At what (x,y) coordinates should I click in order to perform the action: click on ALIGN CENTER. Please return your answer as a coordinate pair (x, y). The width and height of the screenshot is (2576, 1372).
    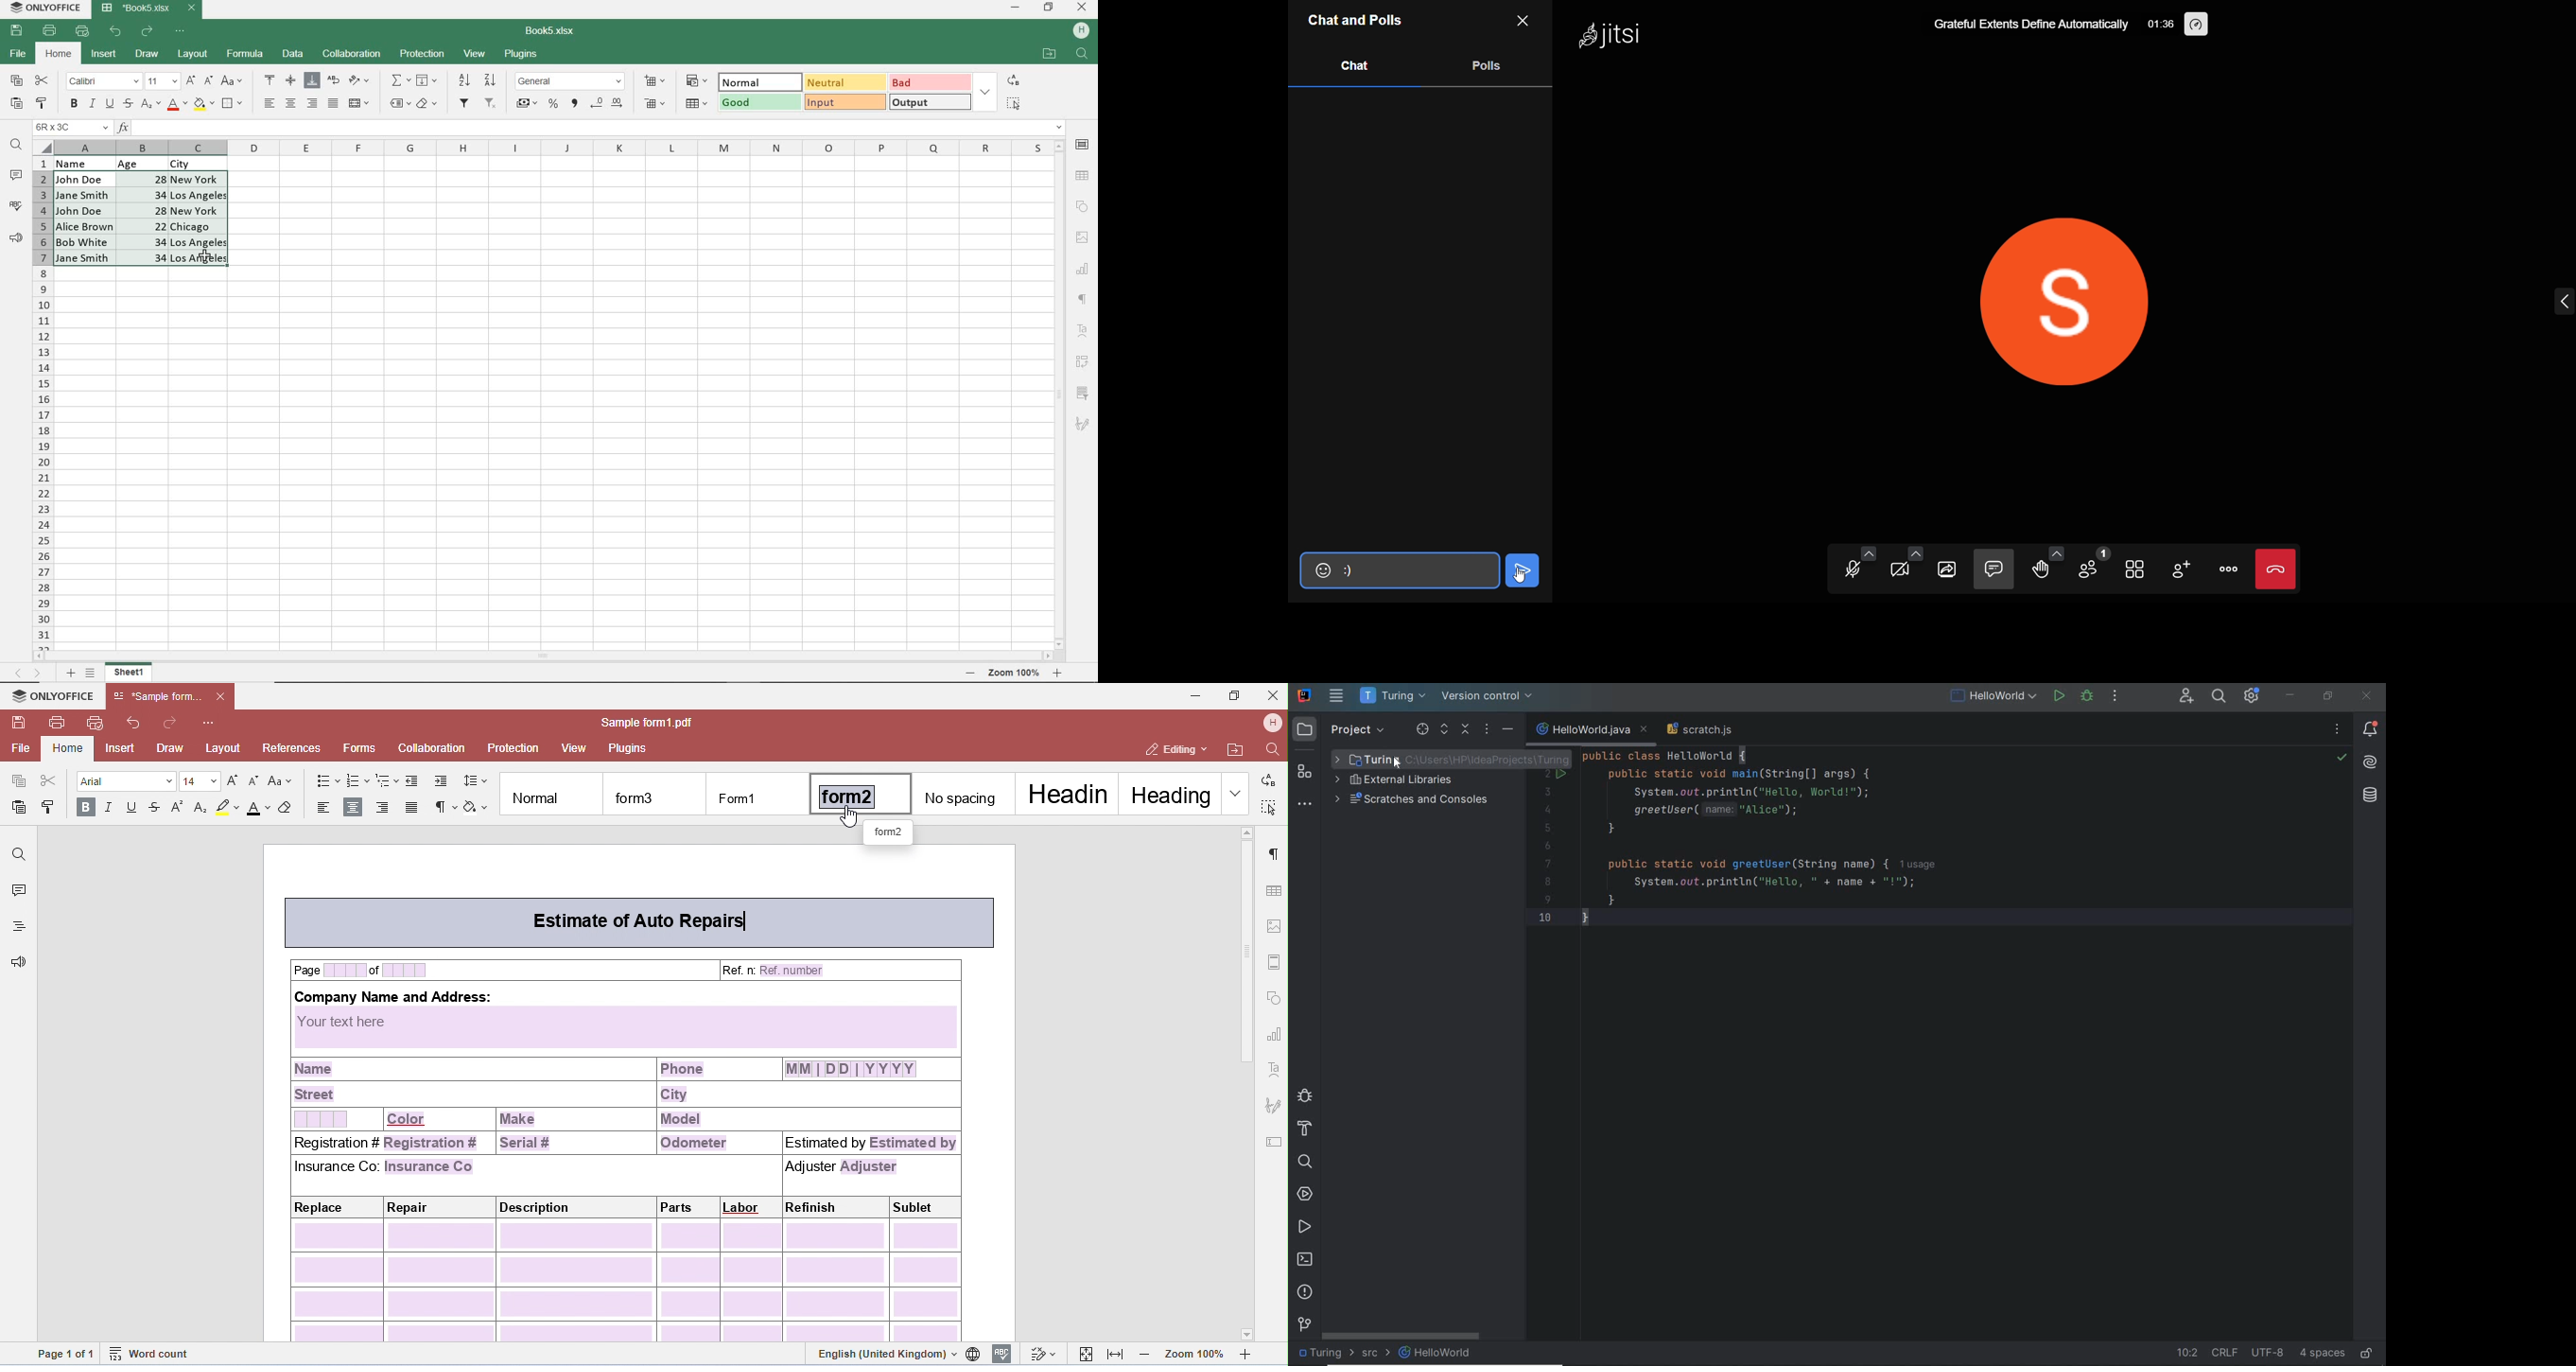
    Looking at the image, I should click on (290, 104).